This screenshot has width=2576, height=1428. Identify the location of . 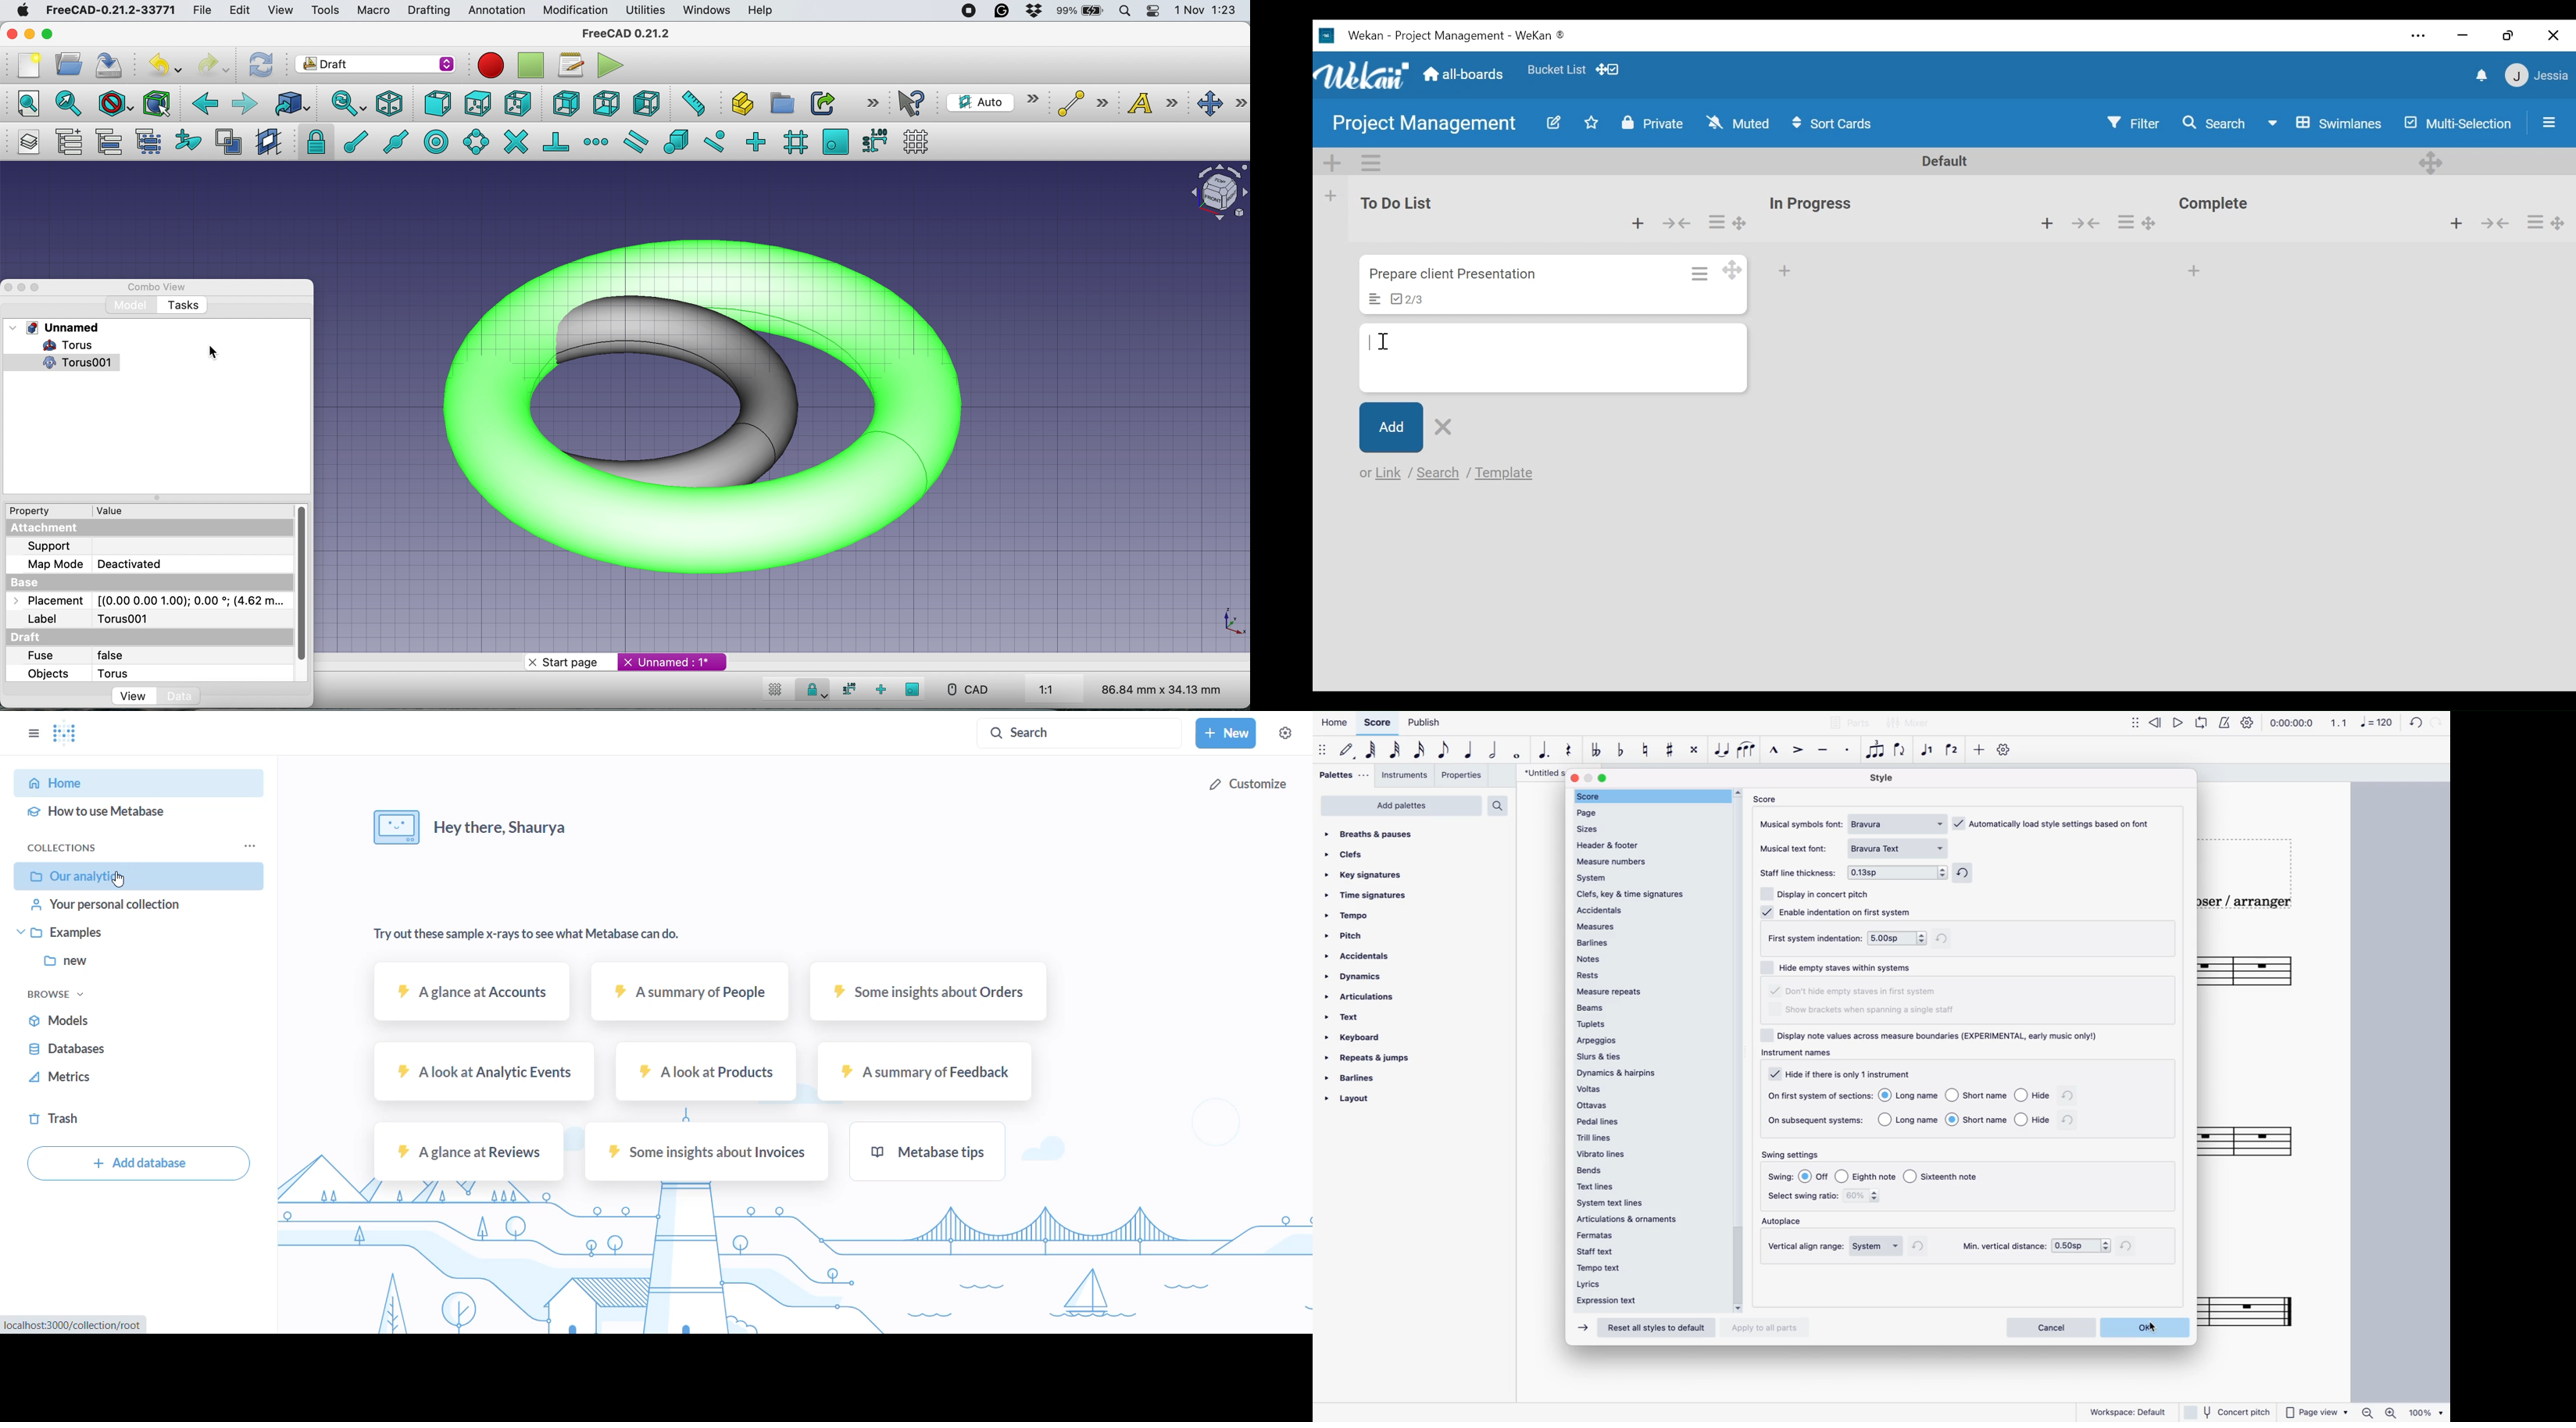
(2229, 1411).